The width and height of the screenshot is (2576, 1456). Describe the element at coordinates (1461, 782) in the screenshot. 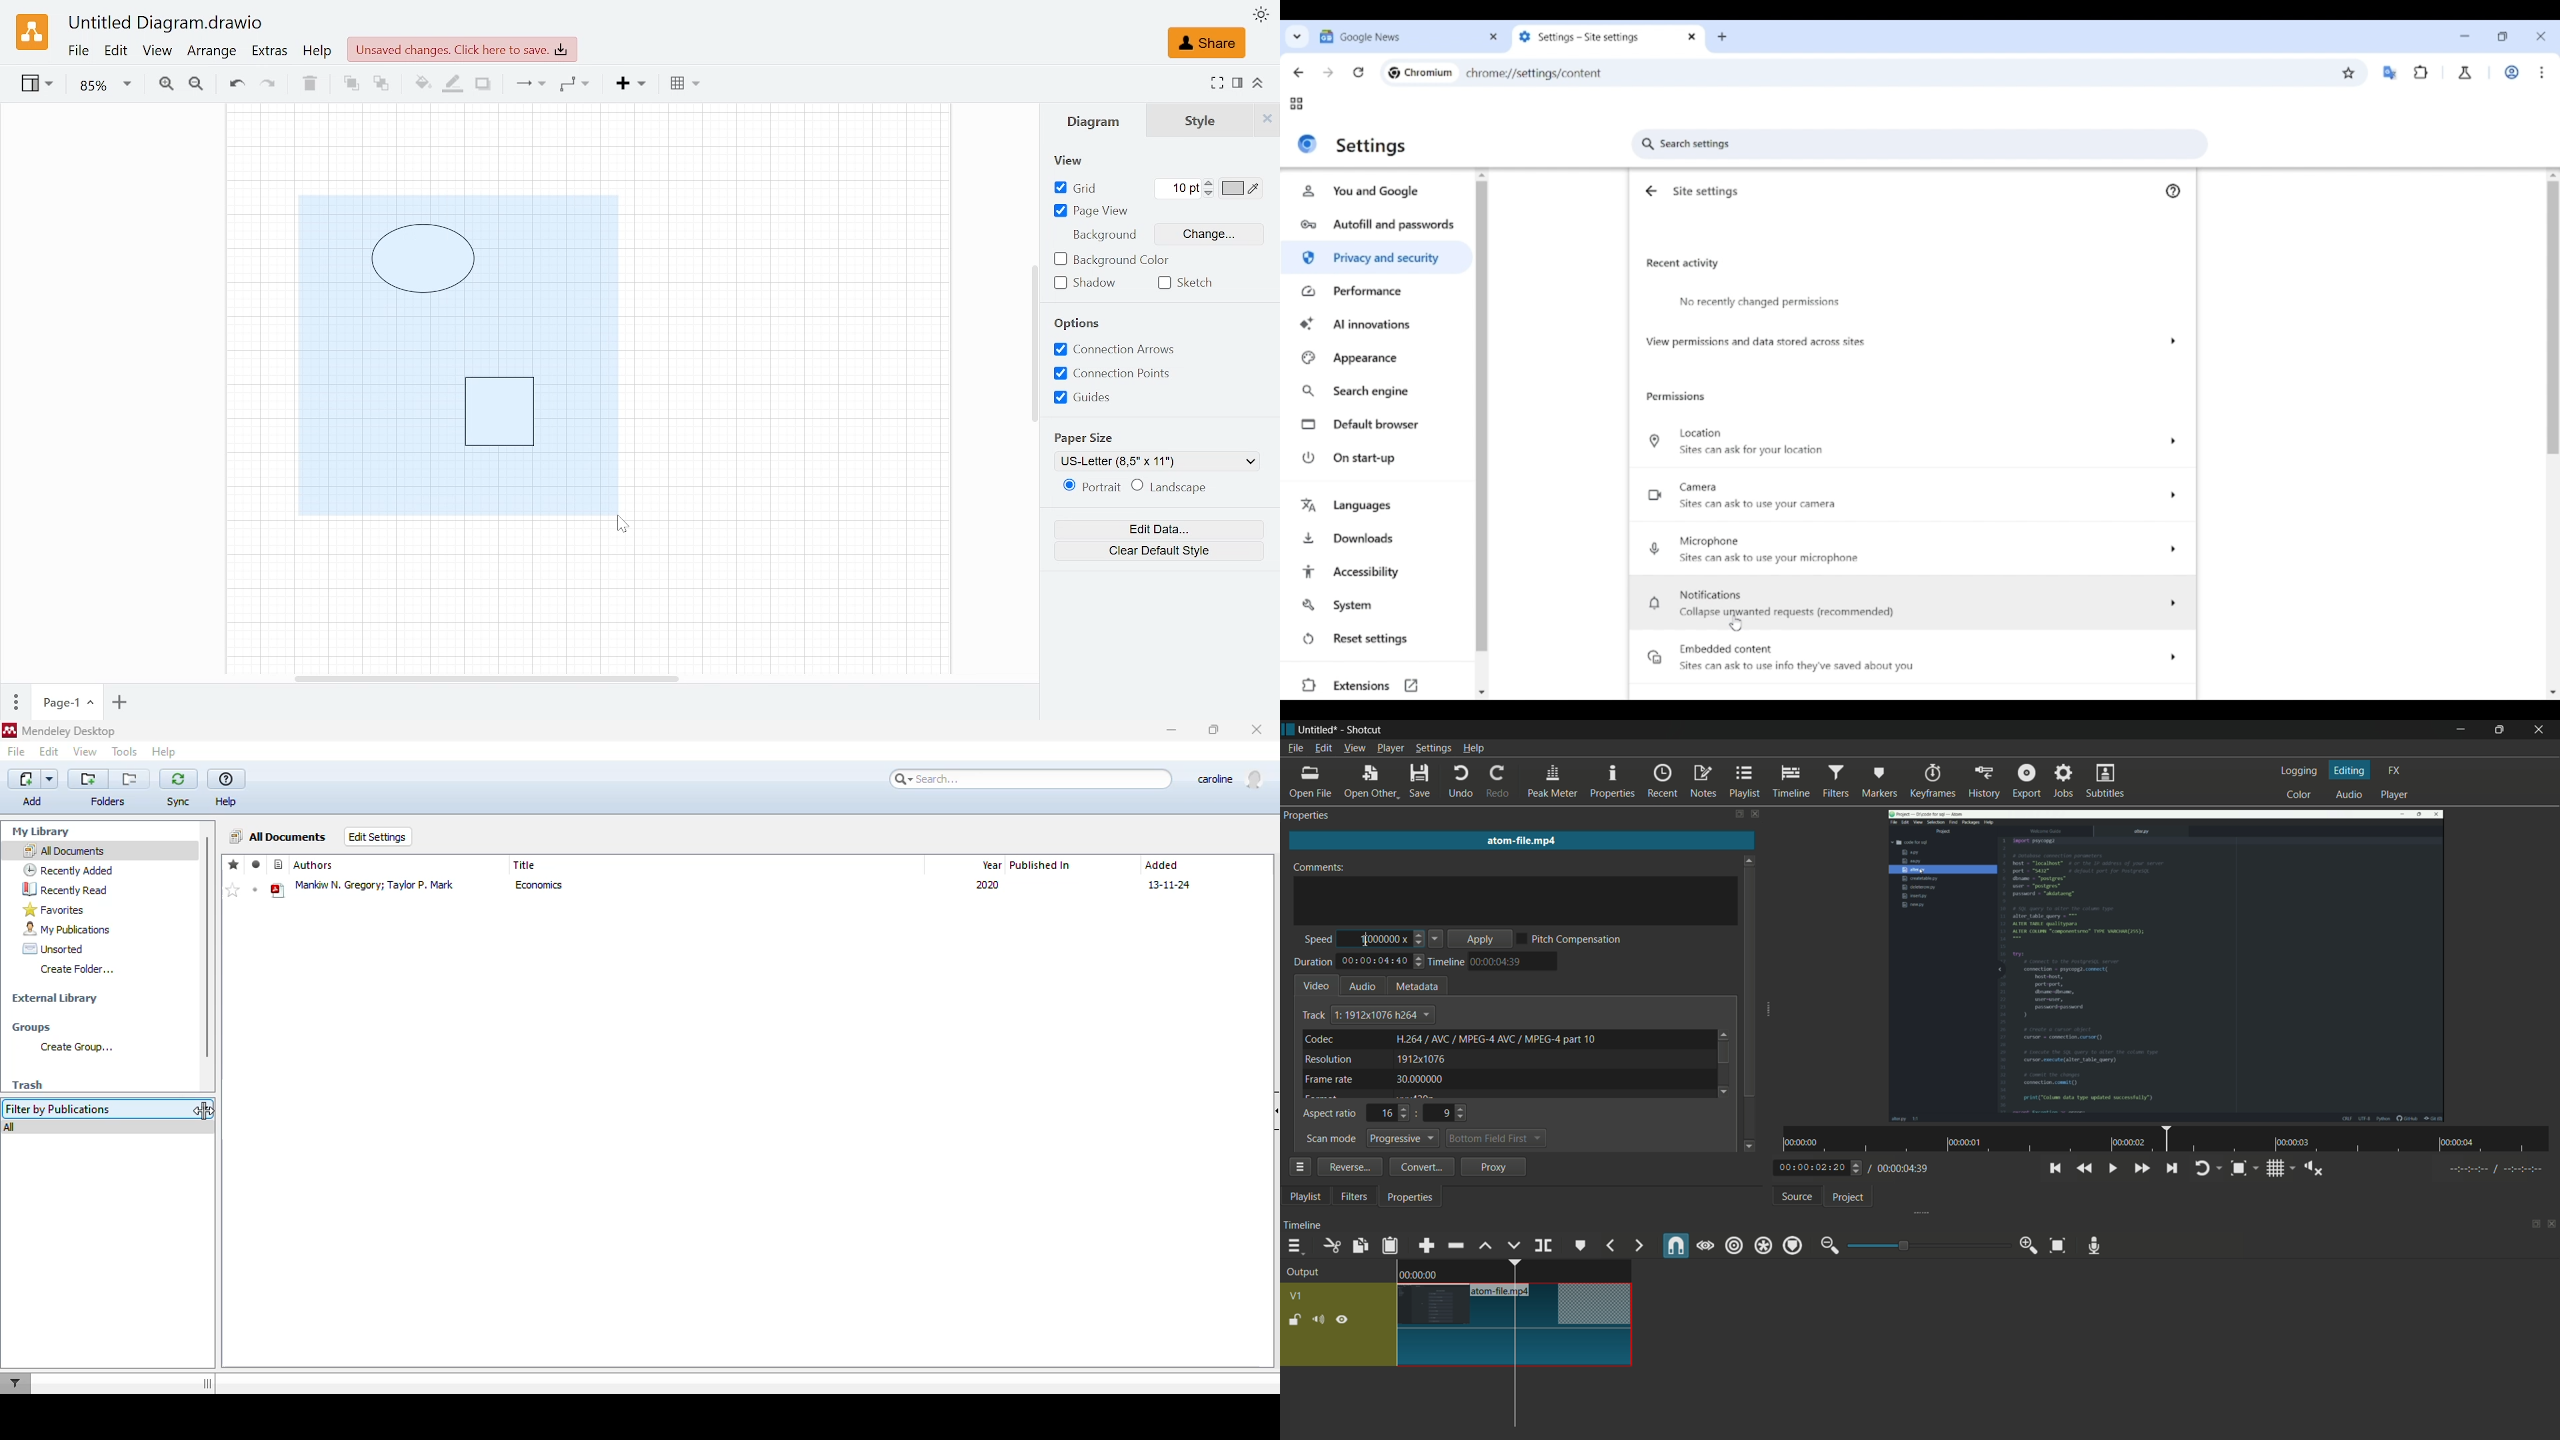

I see `undo` at that location.